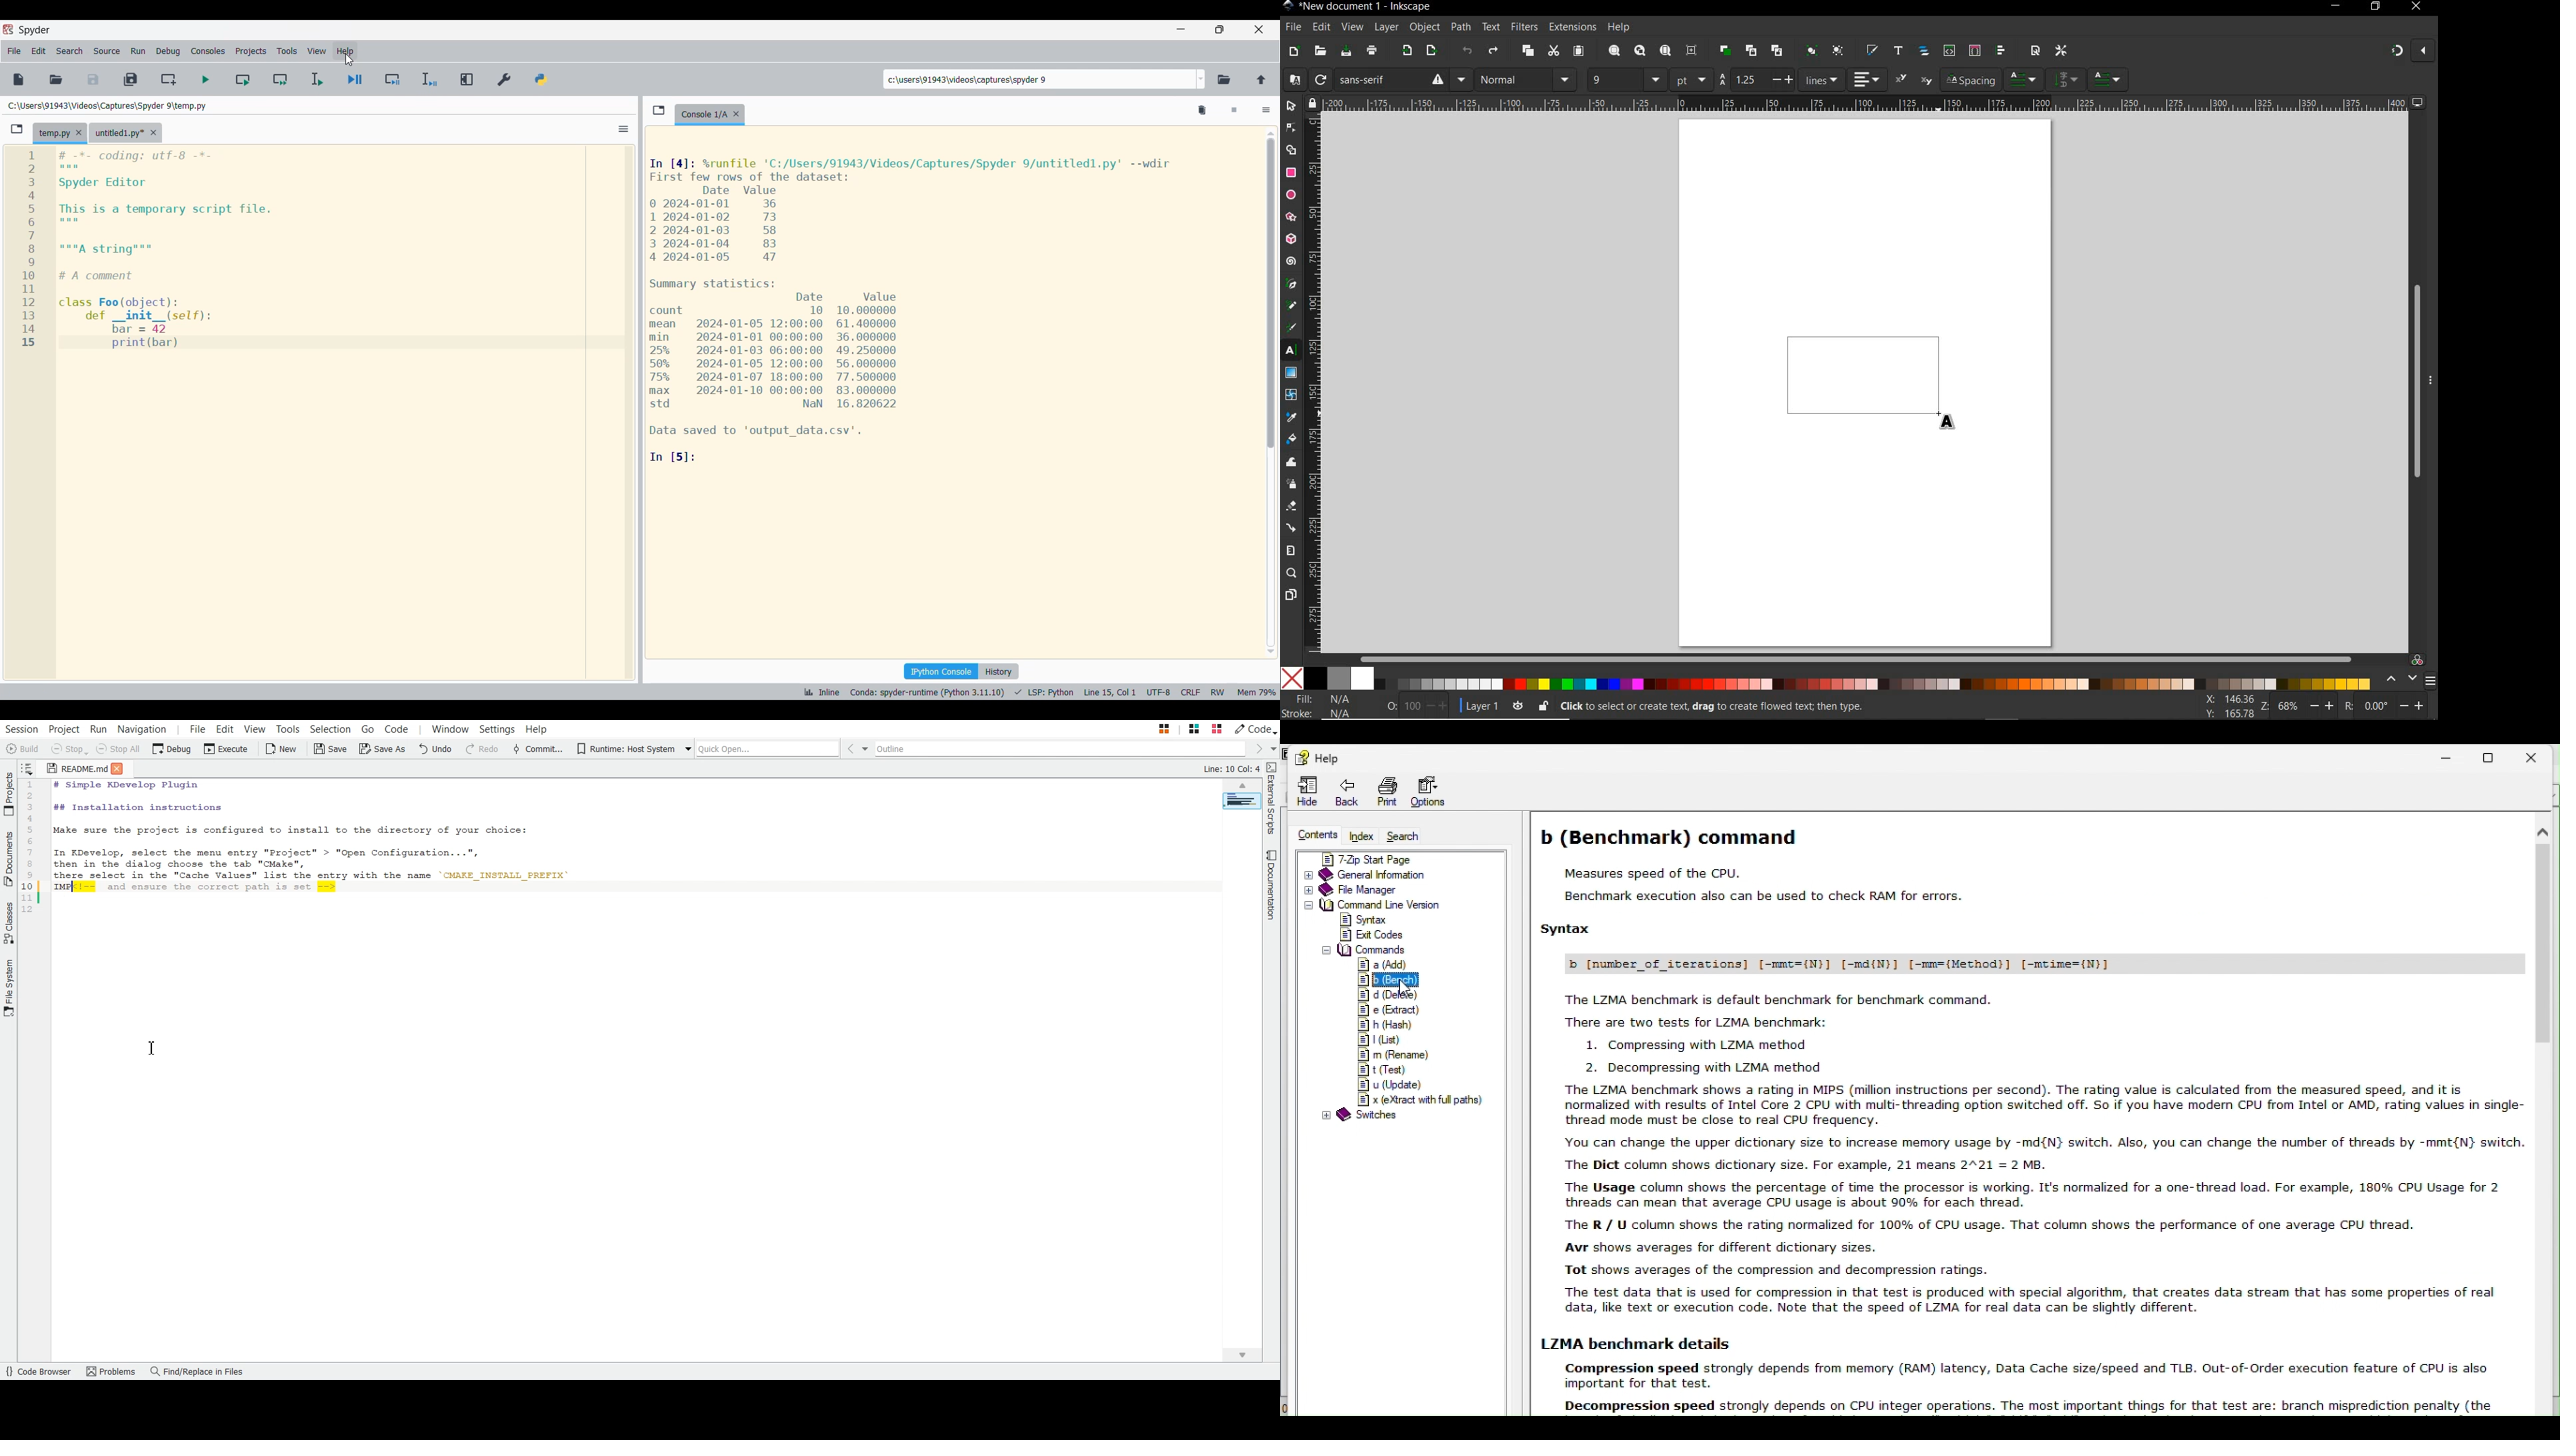 The image size is (2576, 1456). Describe the element at coordinates (1321, 28) in the screenshot. I see `edit` at that location.